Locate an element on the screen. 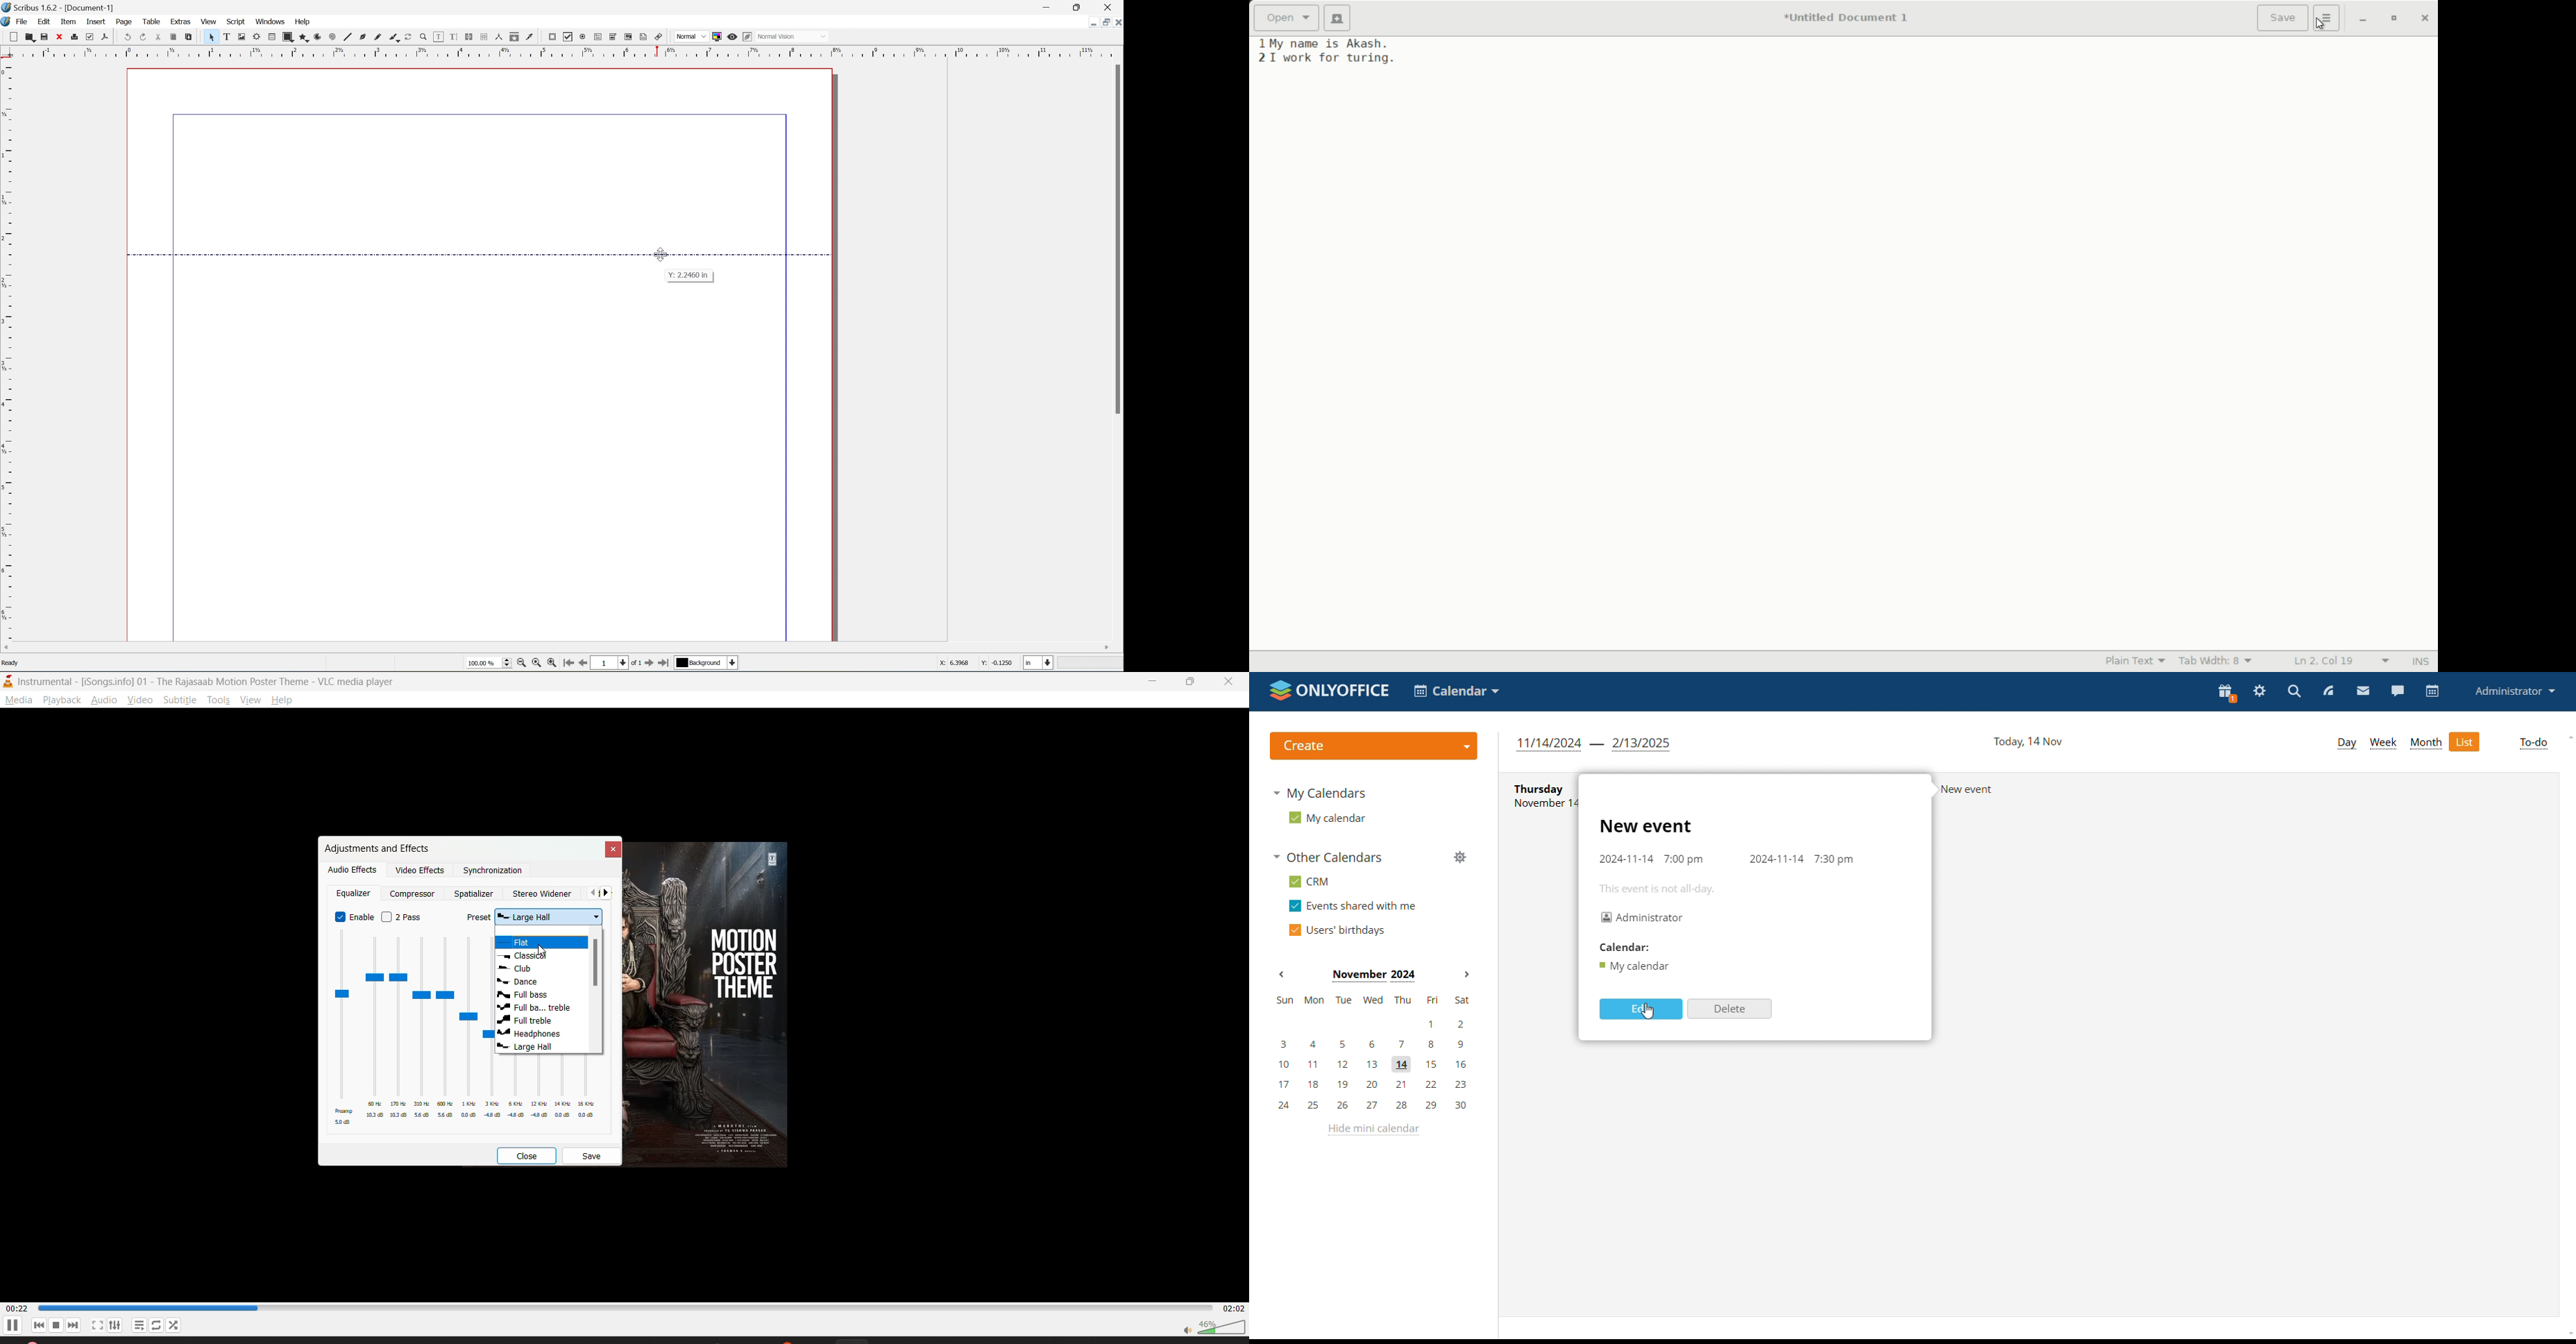 The image size is (2576, 1344). select current zoom level is located at coordinates (489, 665).